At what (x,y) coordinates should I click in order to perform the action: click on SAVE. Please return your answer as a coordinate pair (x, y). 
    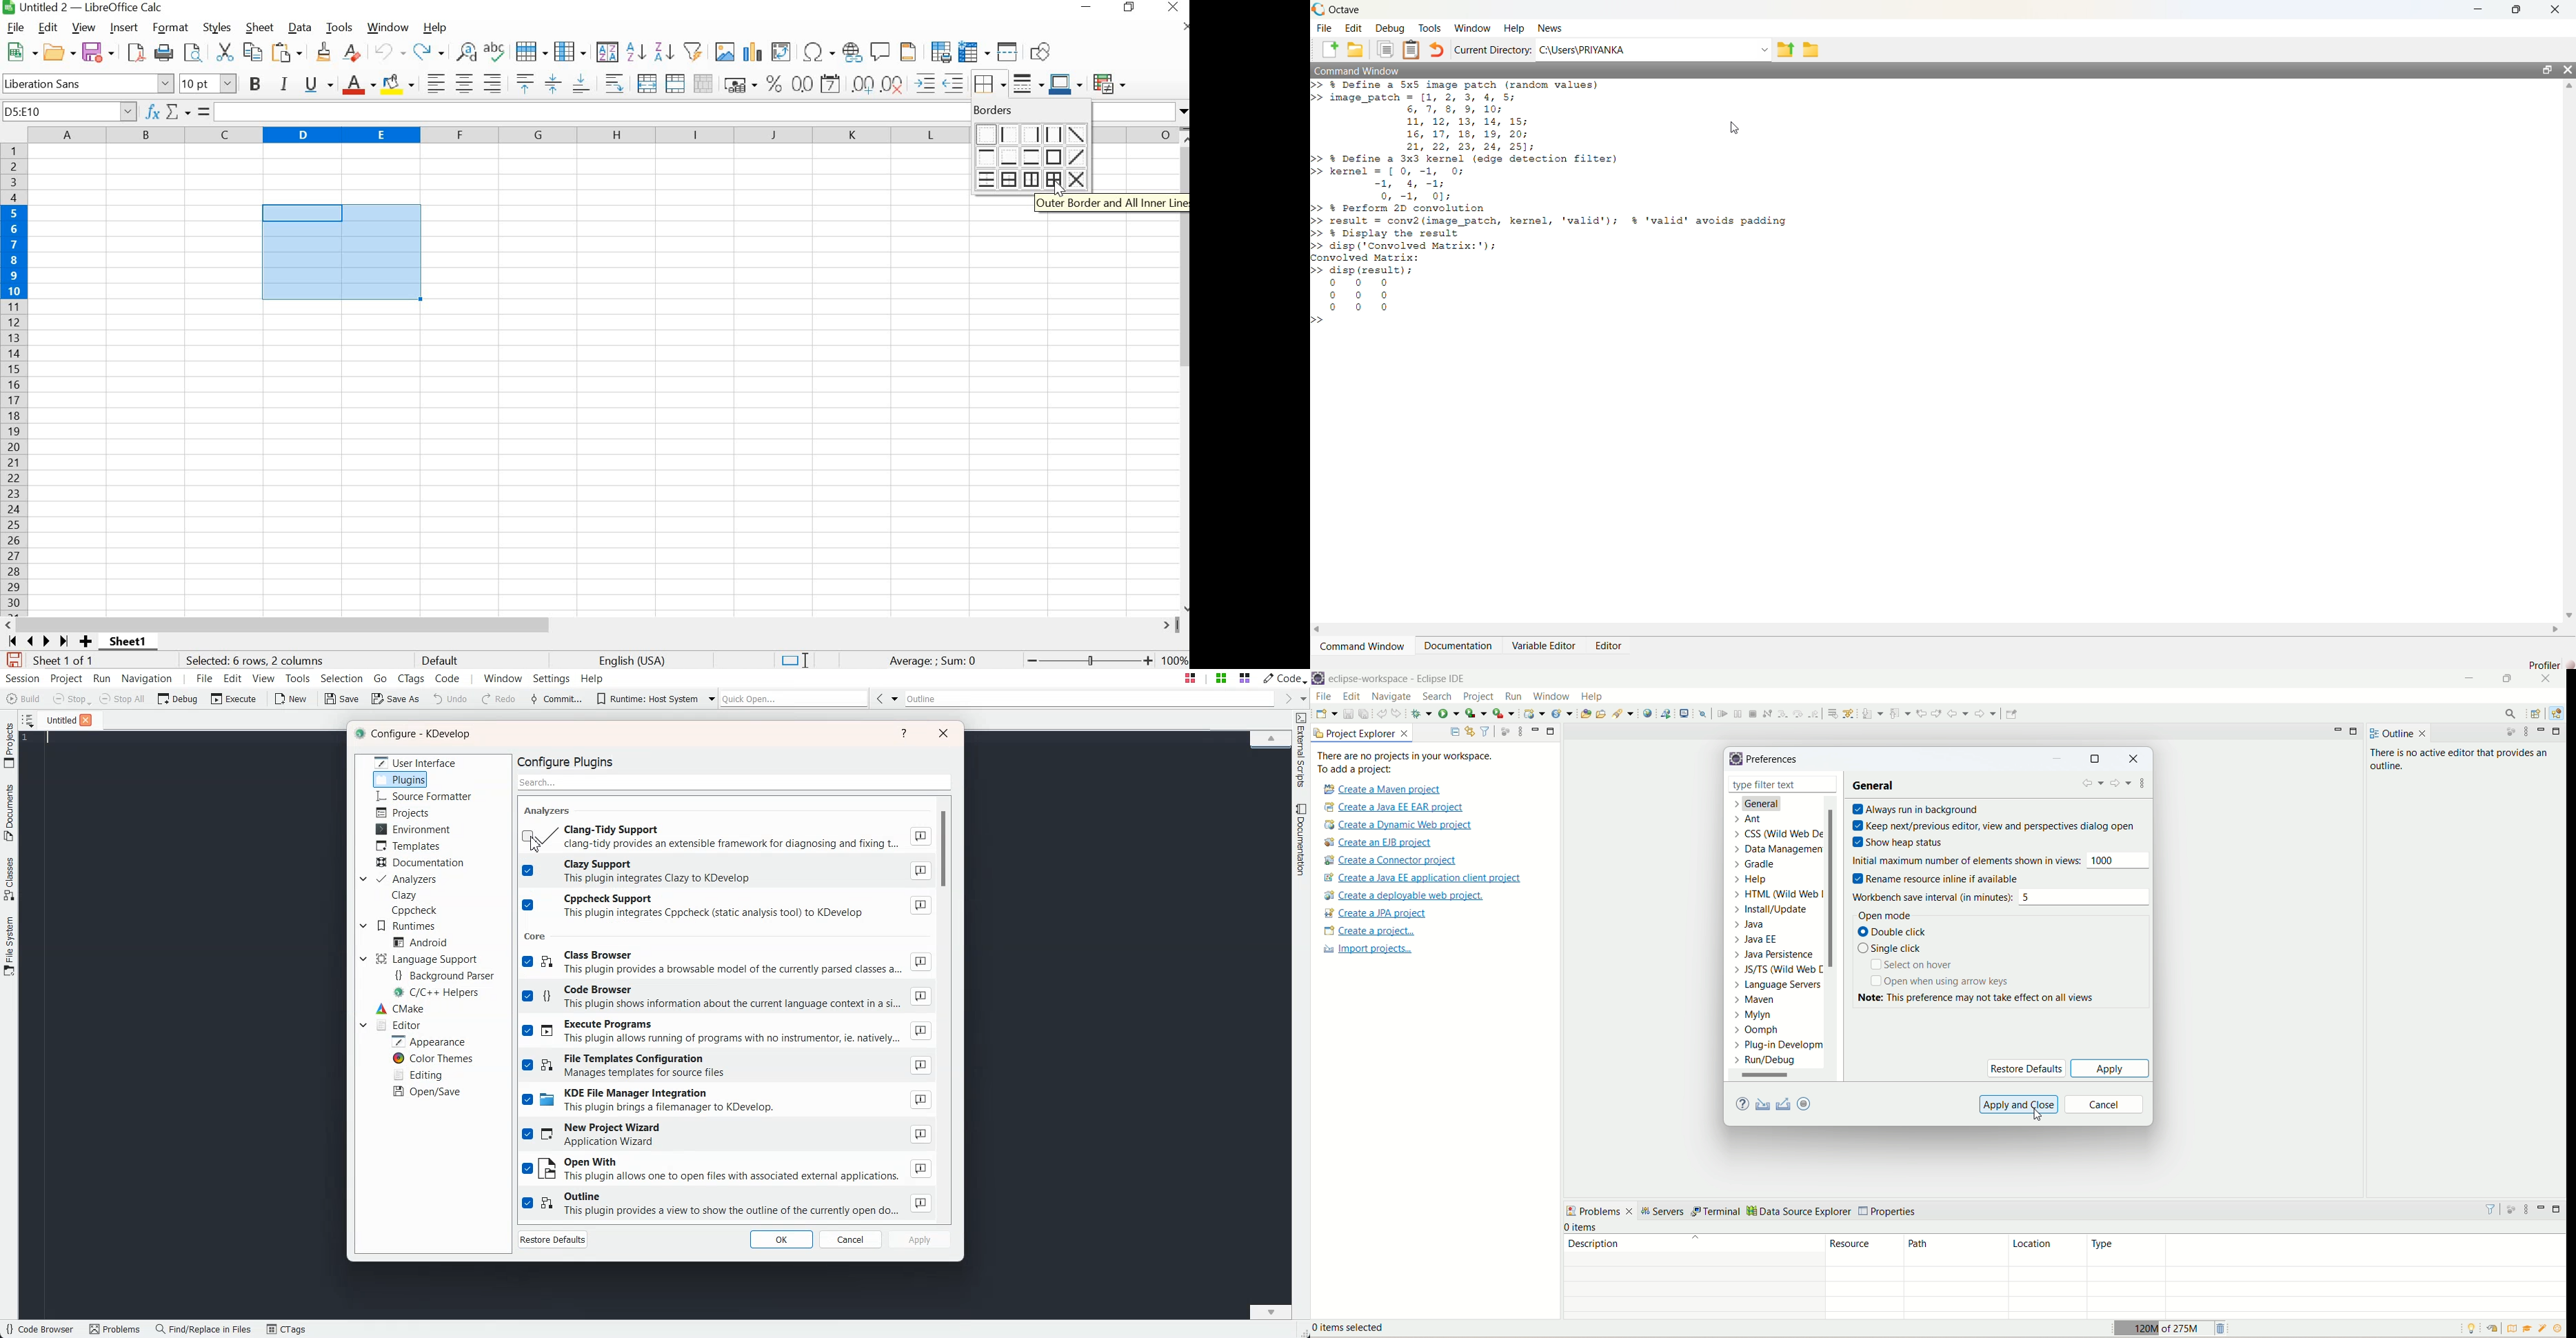
    Looking at the image, I should click on (12, 660).